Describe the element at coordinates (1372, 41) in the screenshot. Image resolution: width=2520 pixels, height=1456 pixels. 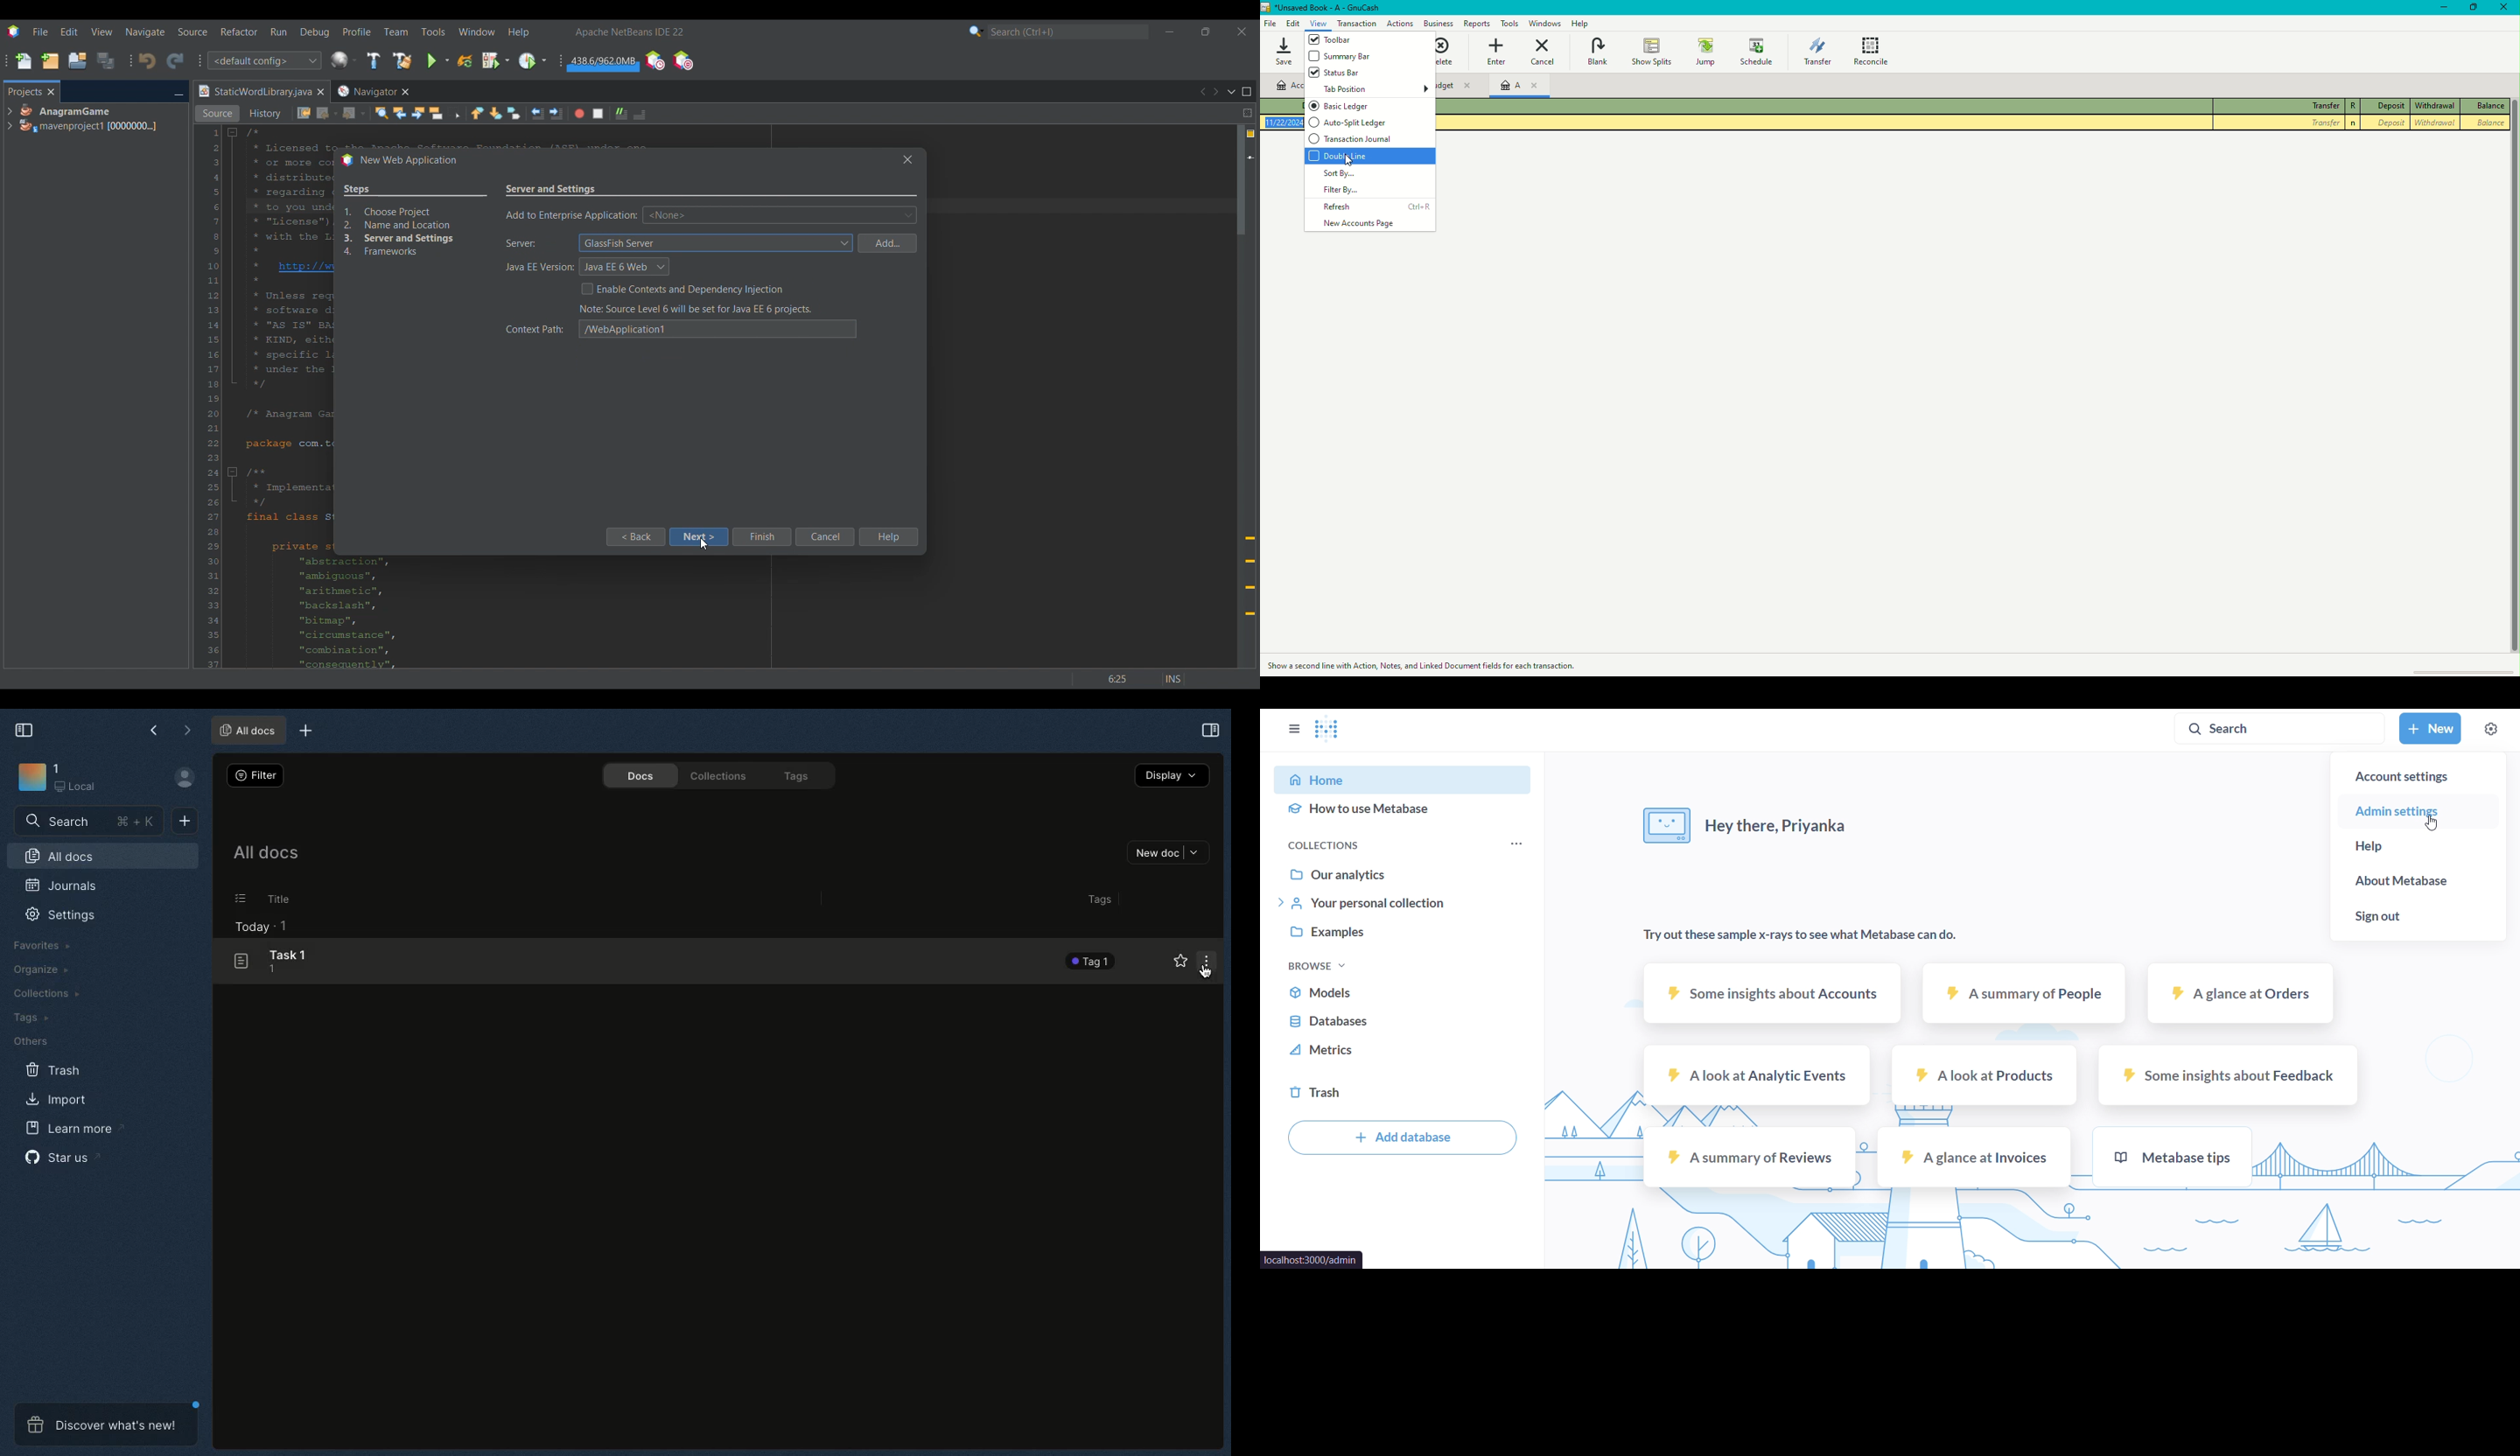
I see `Toolbar` at that location.